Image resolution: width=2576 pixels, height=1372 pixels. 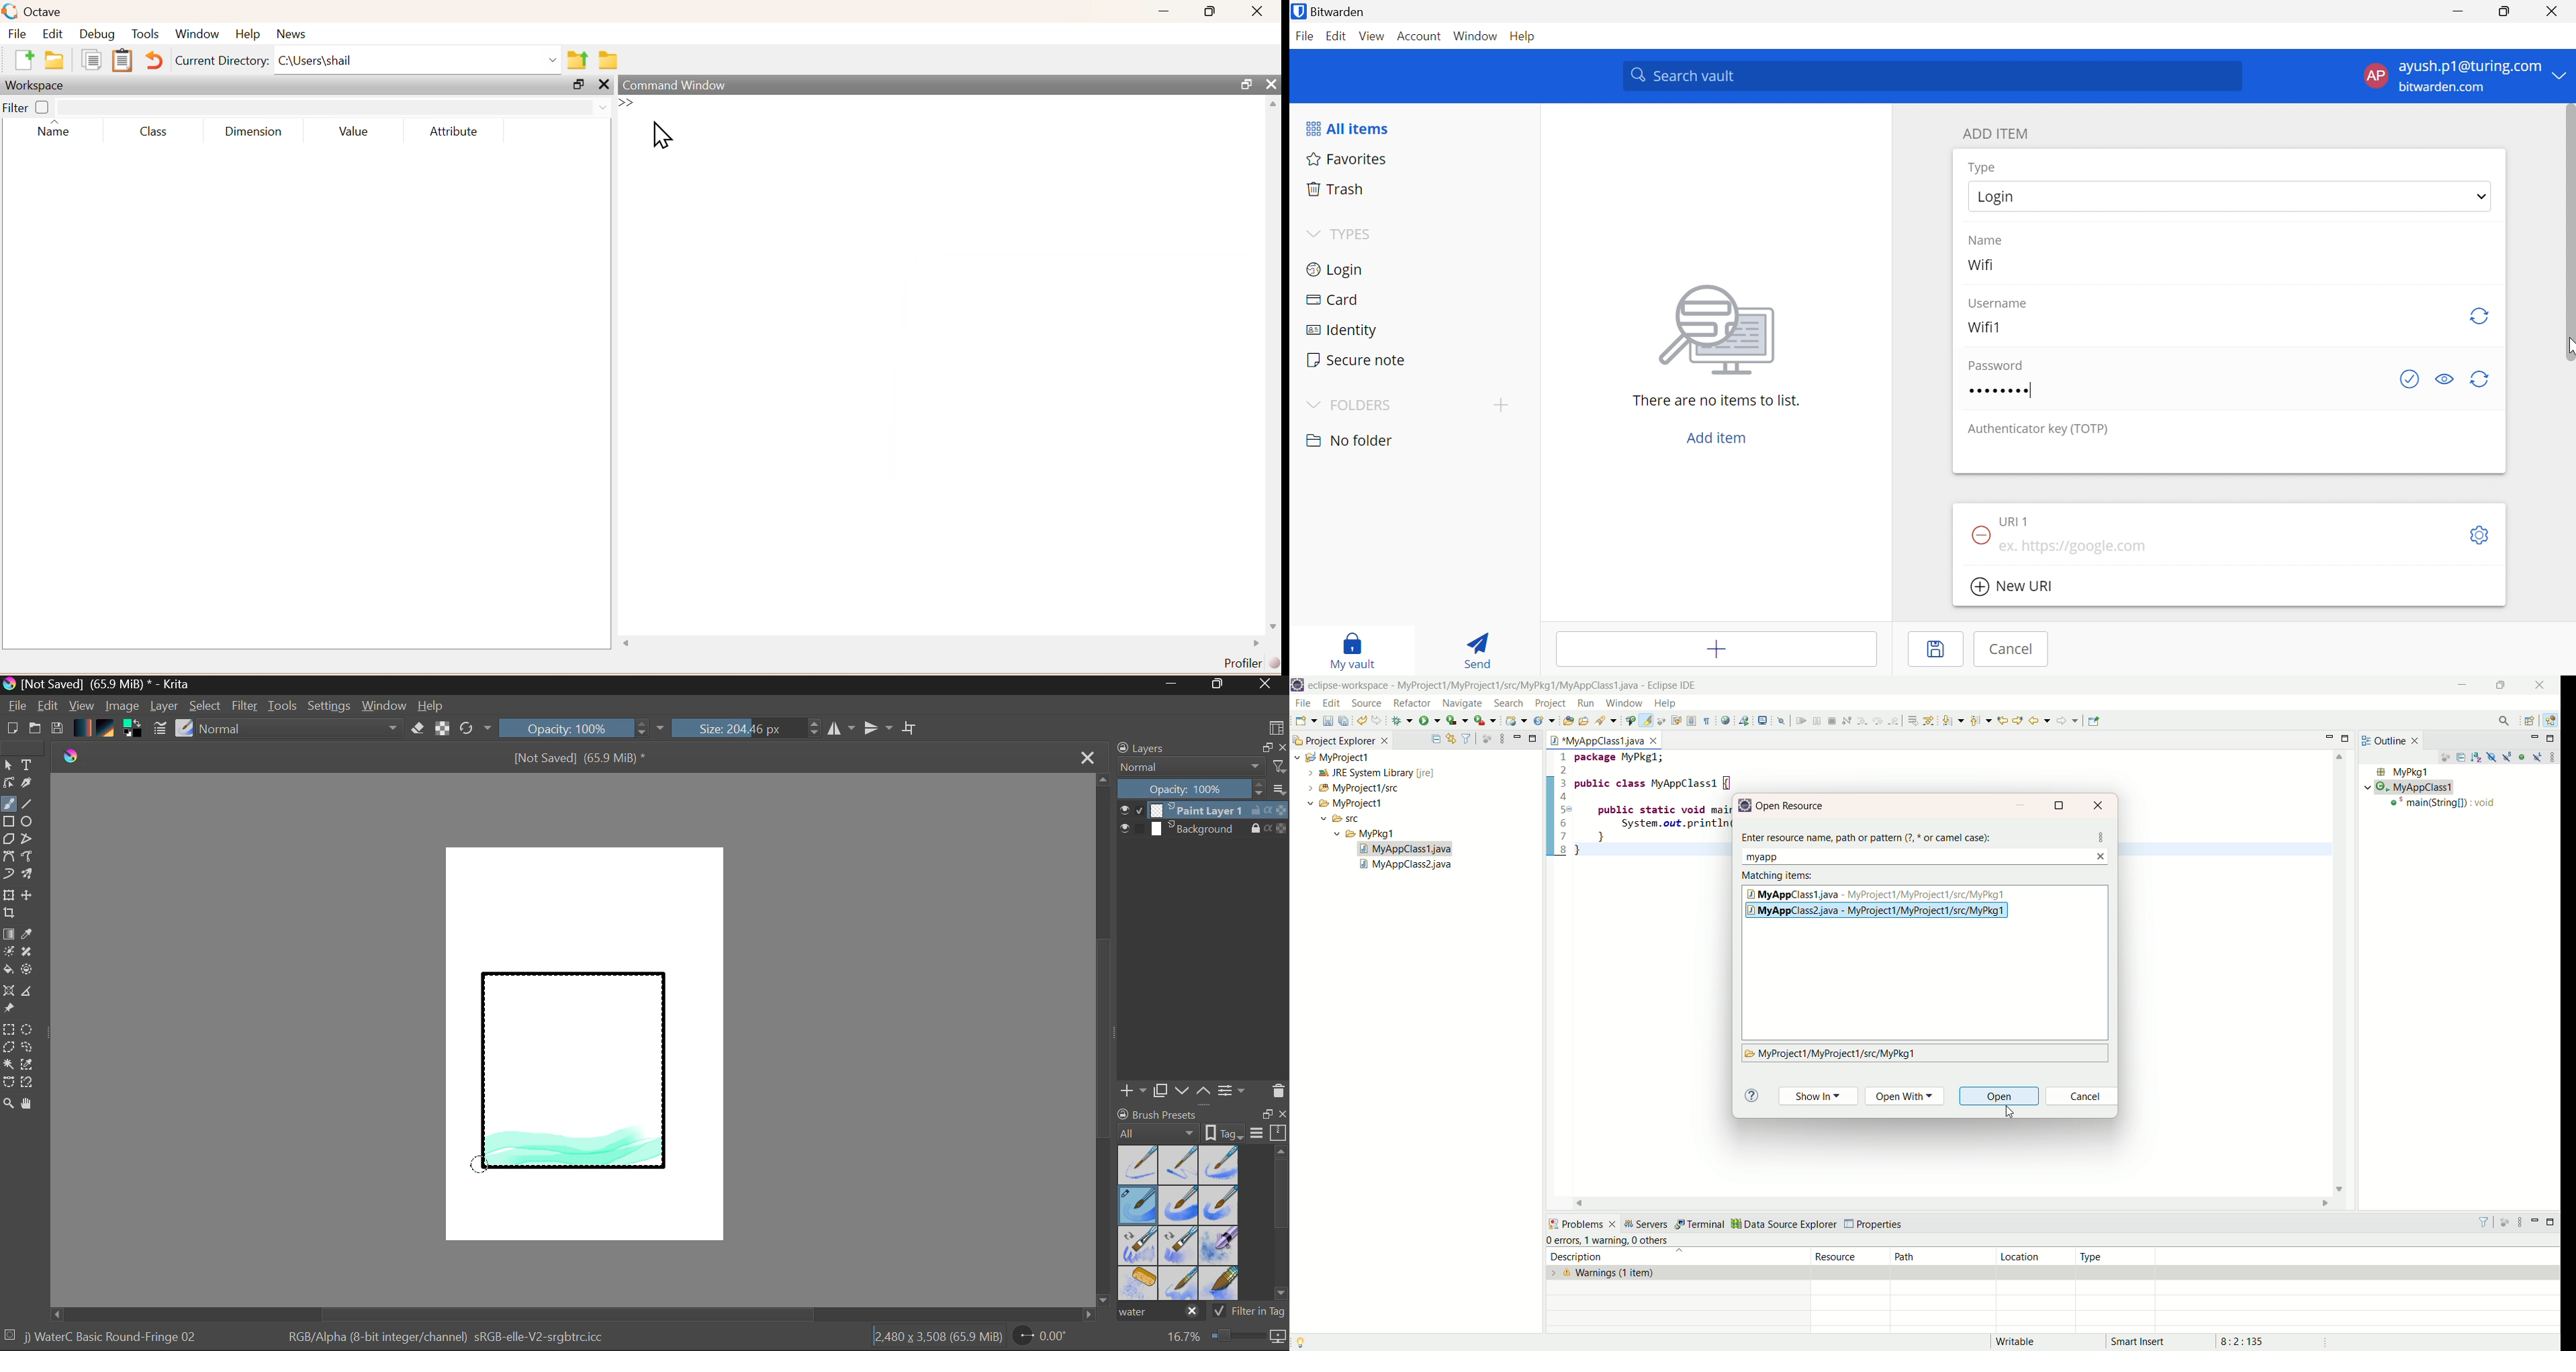 I want to click on Cursor, so click(x=2567, y=349).